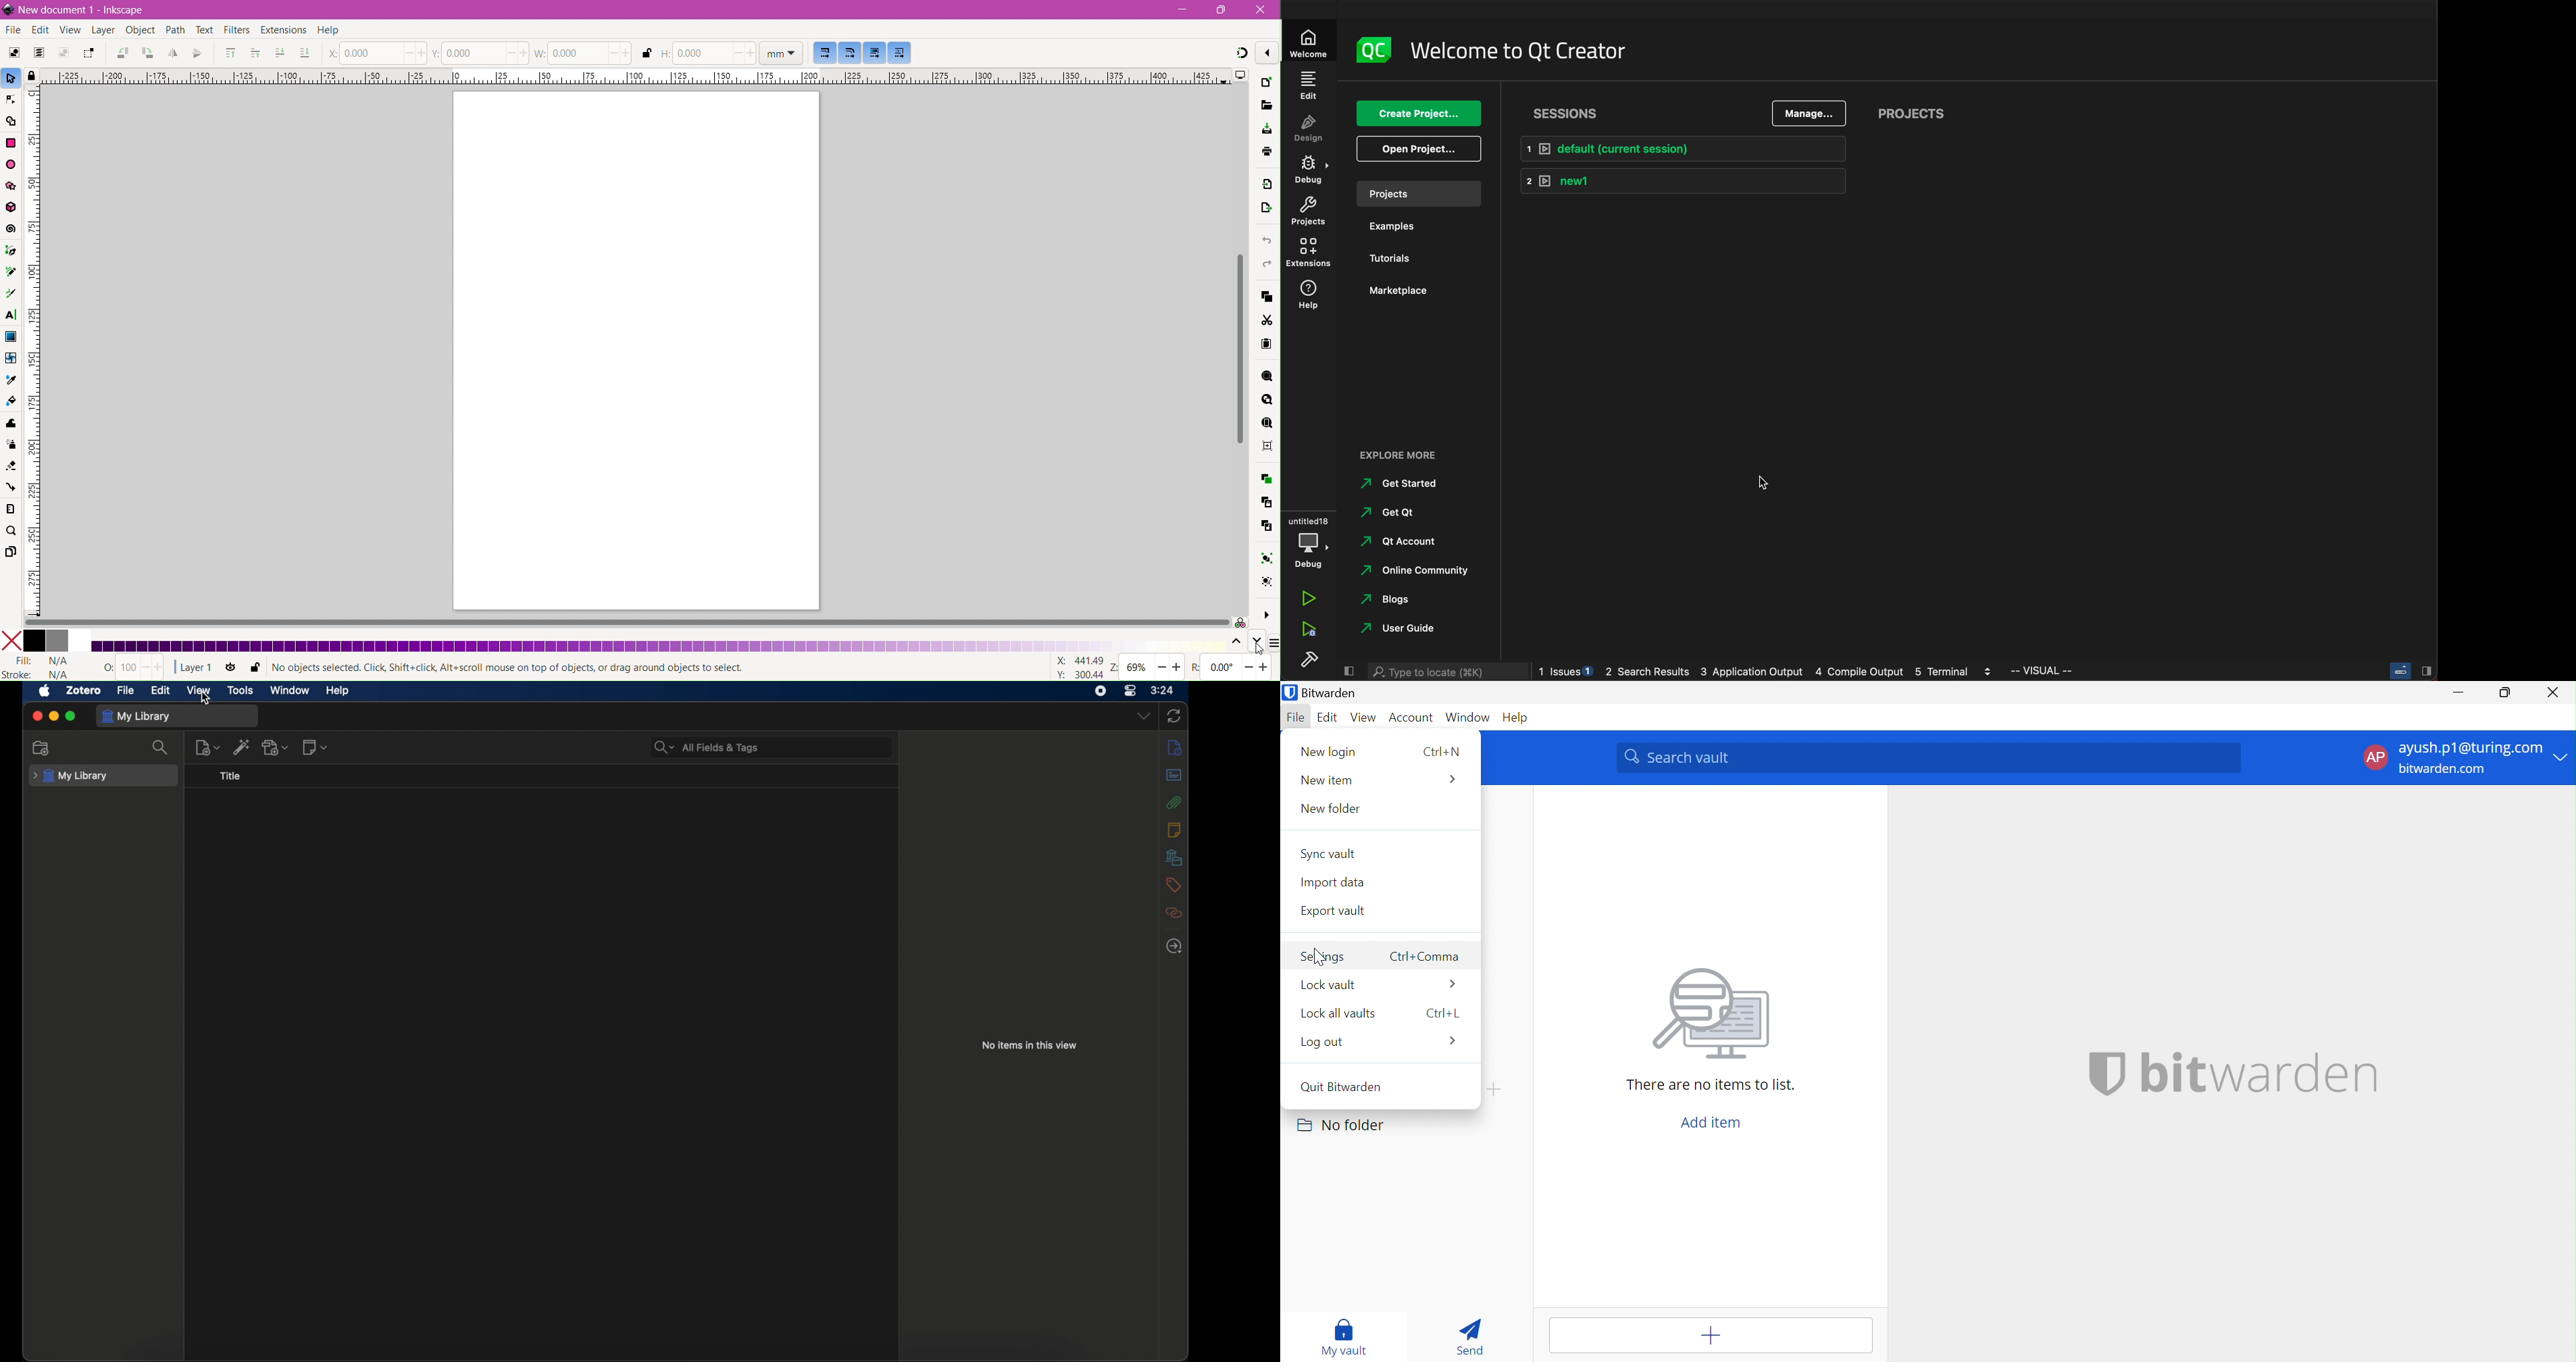  I want to click on Updated Color Palette - Shades of Royal , so click(658, 645).